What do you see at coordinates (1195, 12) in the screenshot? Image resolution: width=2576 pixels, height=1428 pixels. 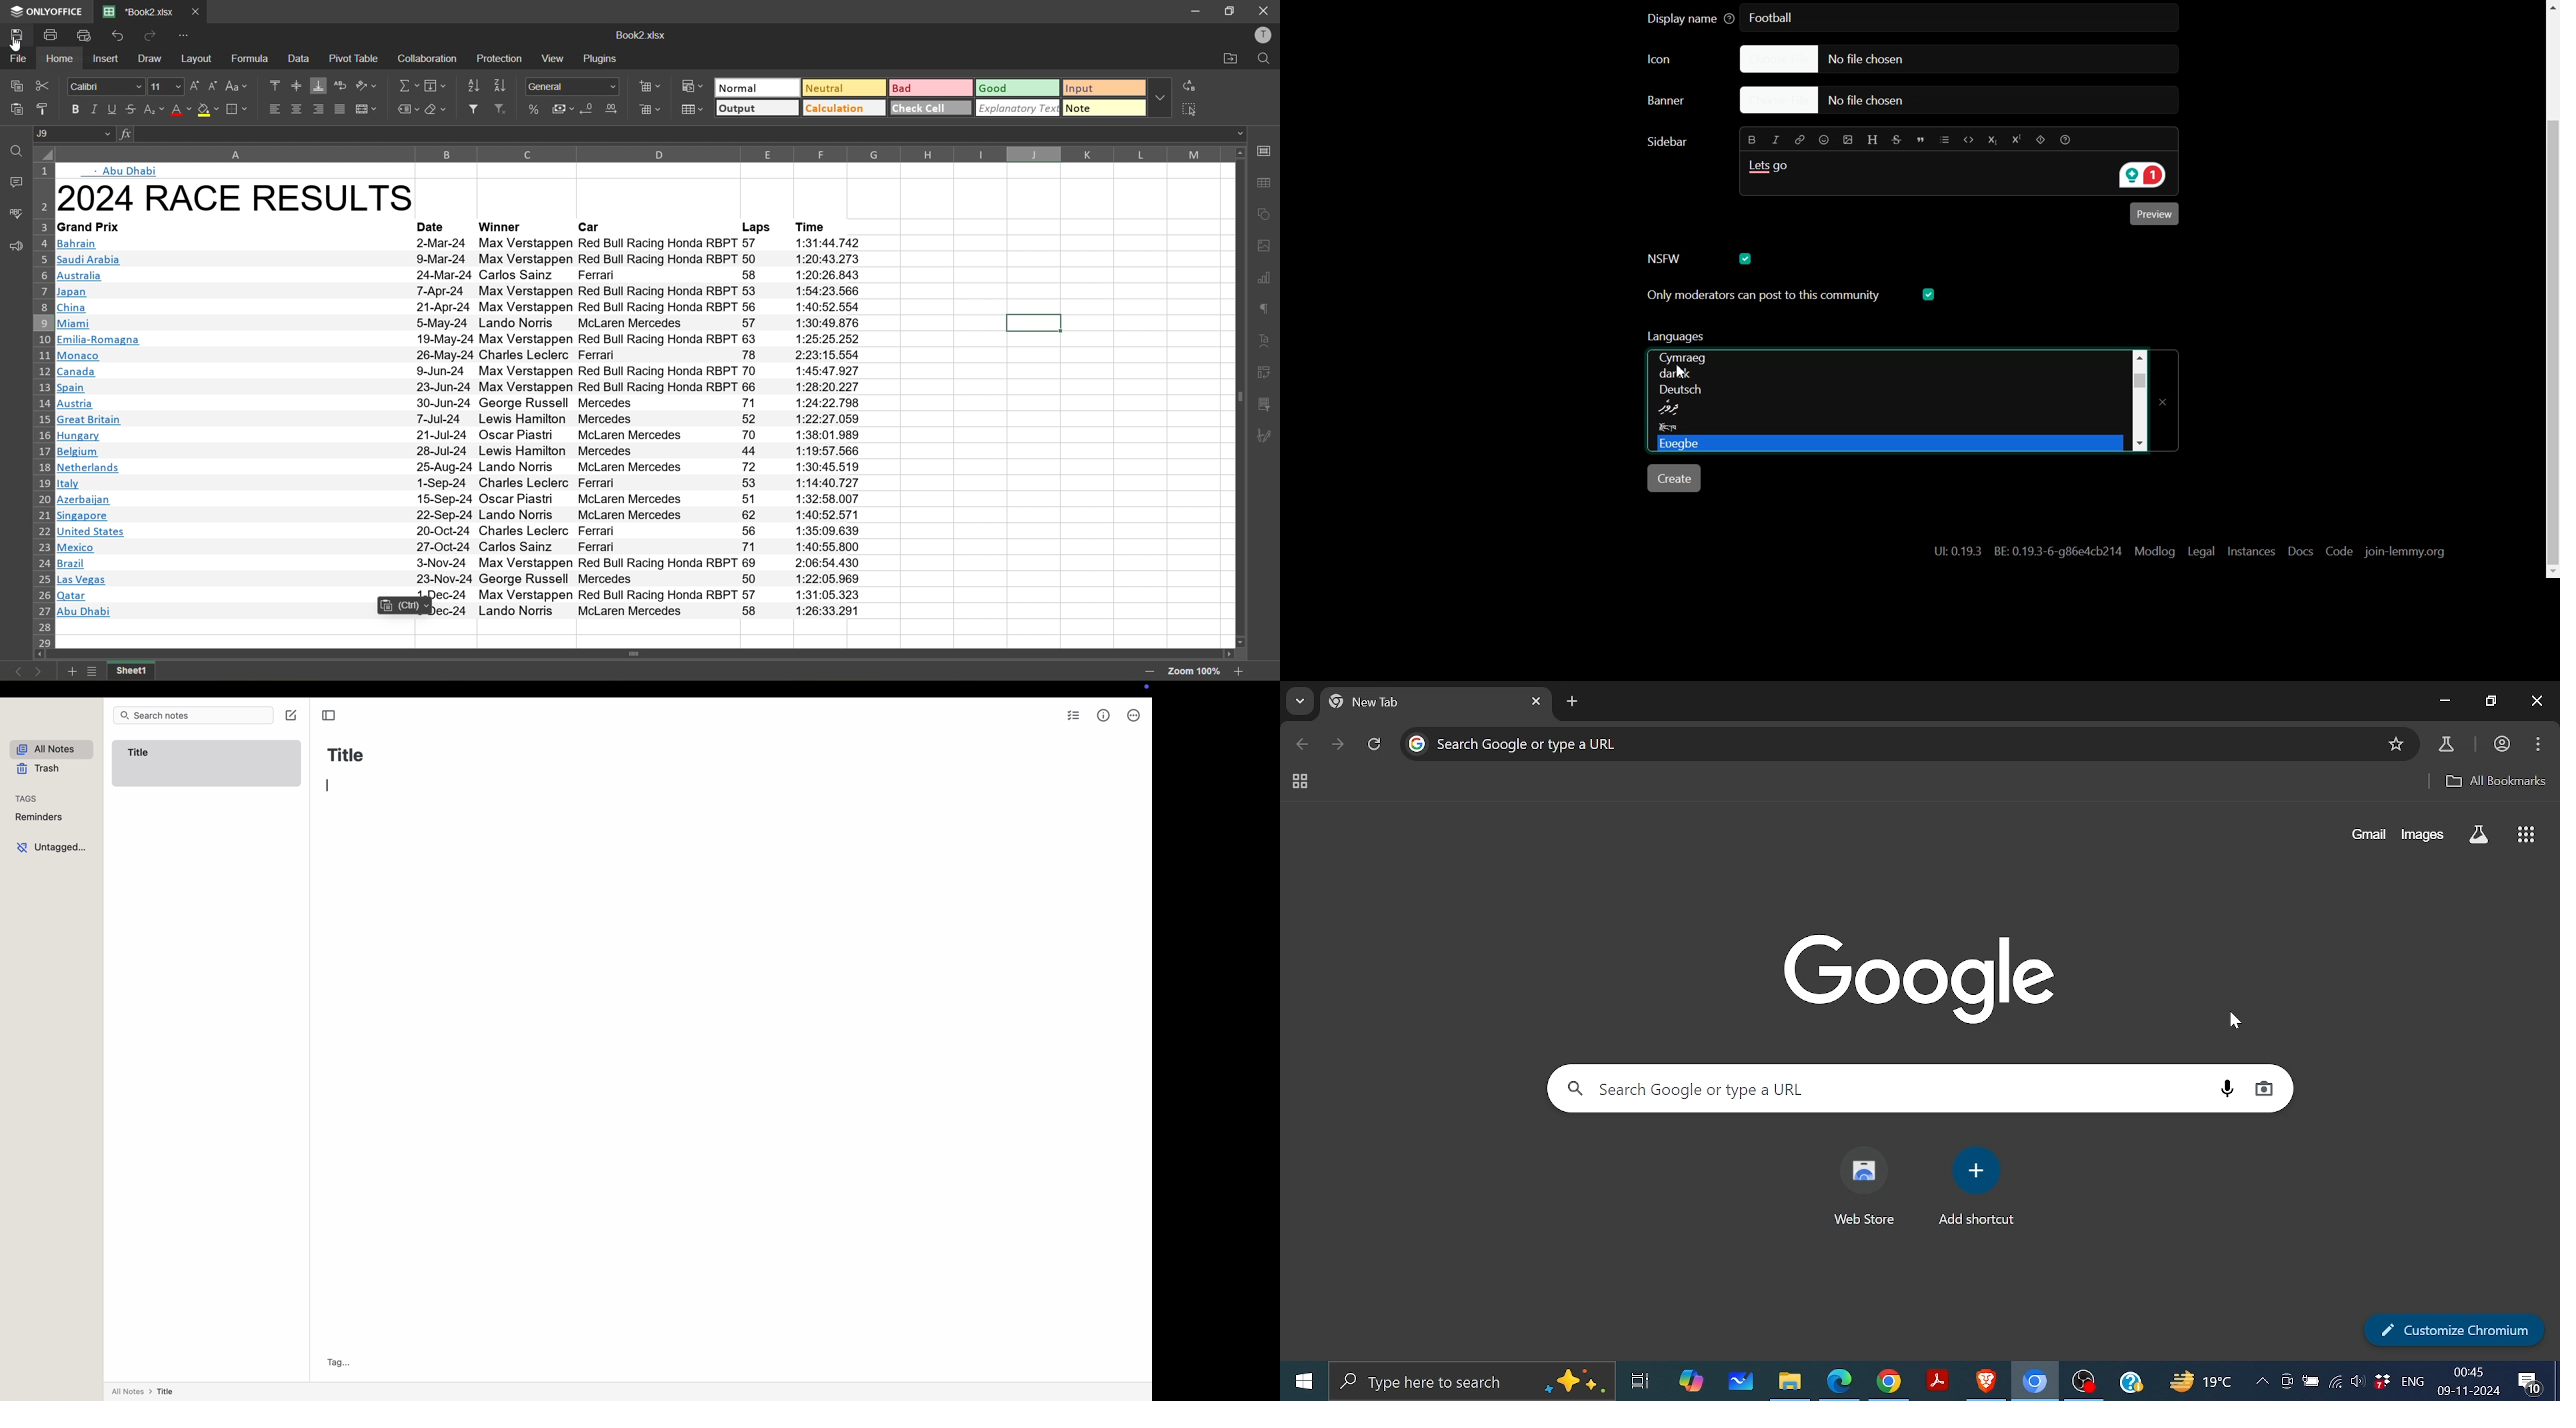 I see `minimize` at bounding box center [1195, 12].